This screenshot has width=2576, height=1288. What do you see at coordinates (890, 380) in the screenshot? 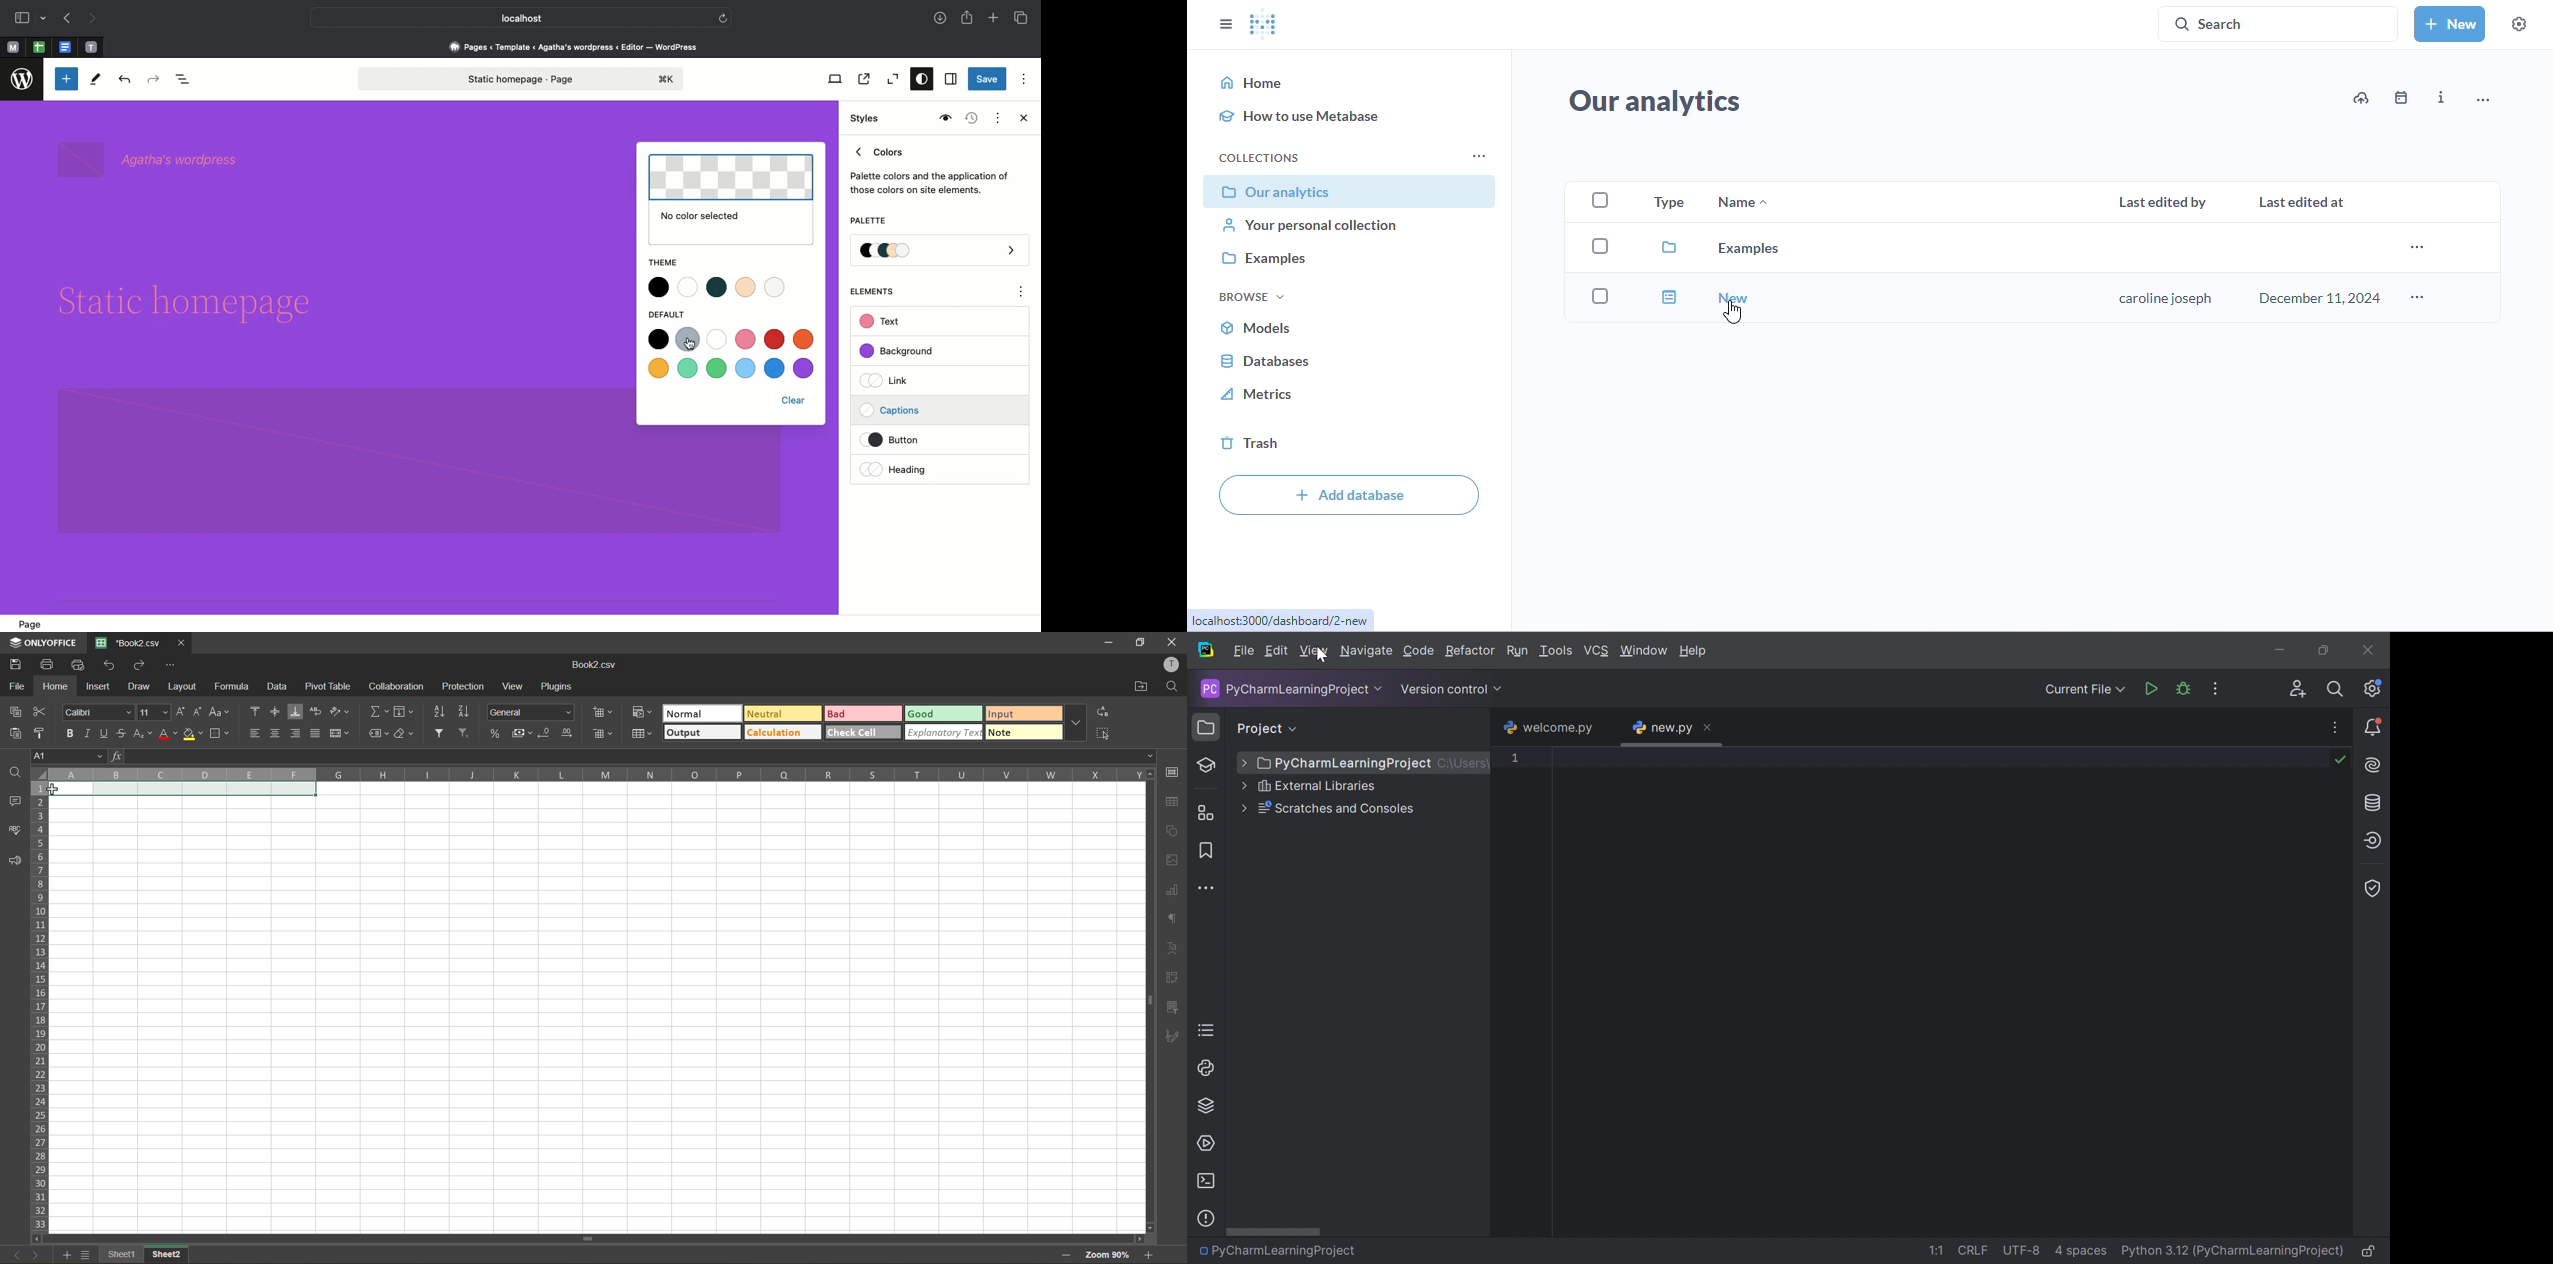
I see `Link` at bounding box center [890, 380].